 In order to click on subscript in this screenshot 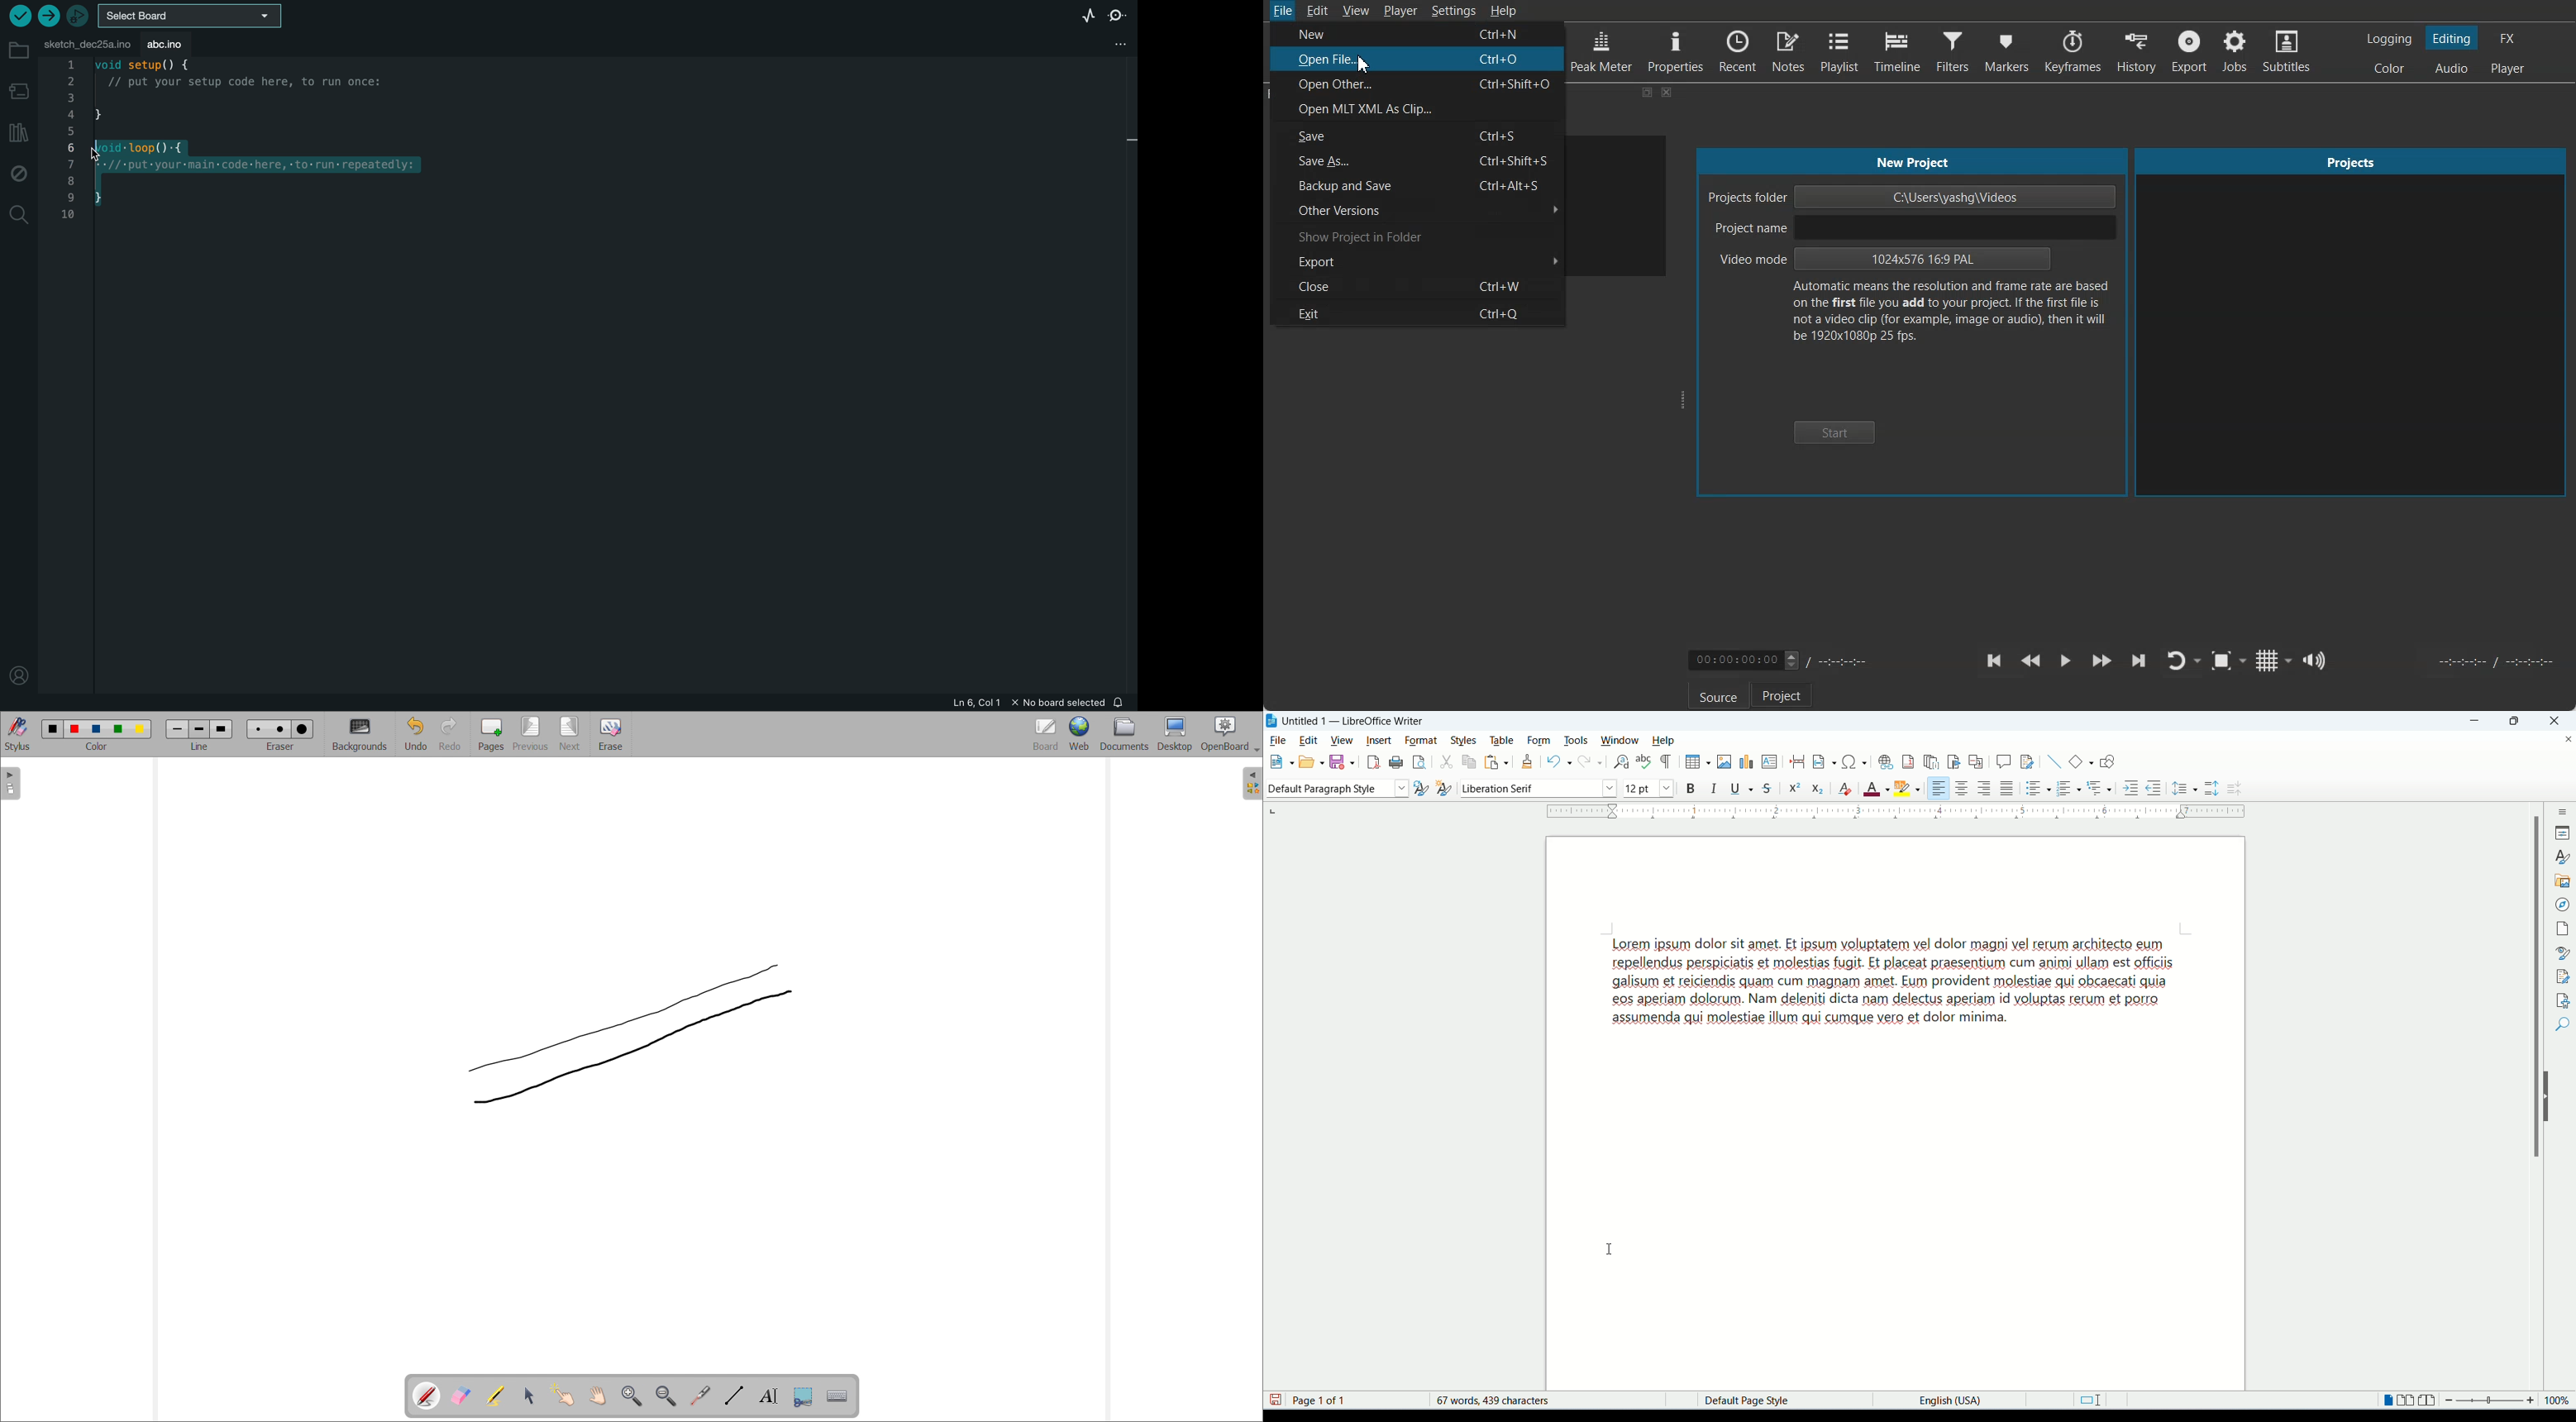, I will do `click(1817, 790)`.